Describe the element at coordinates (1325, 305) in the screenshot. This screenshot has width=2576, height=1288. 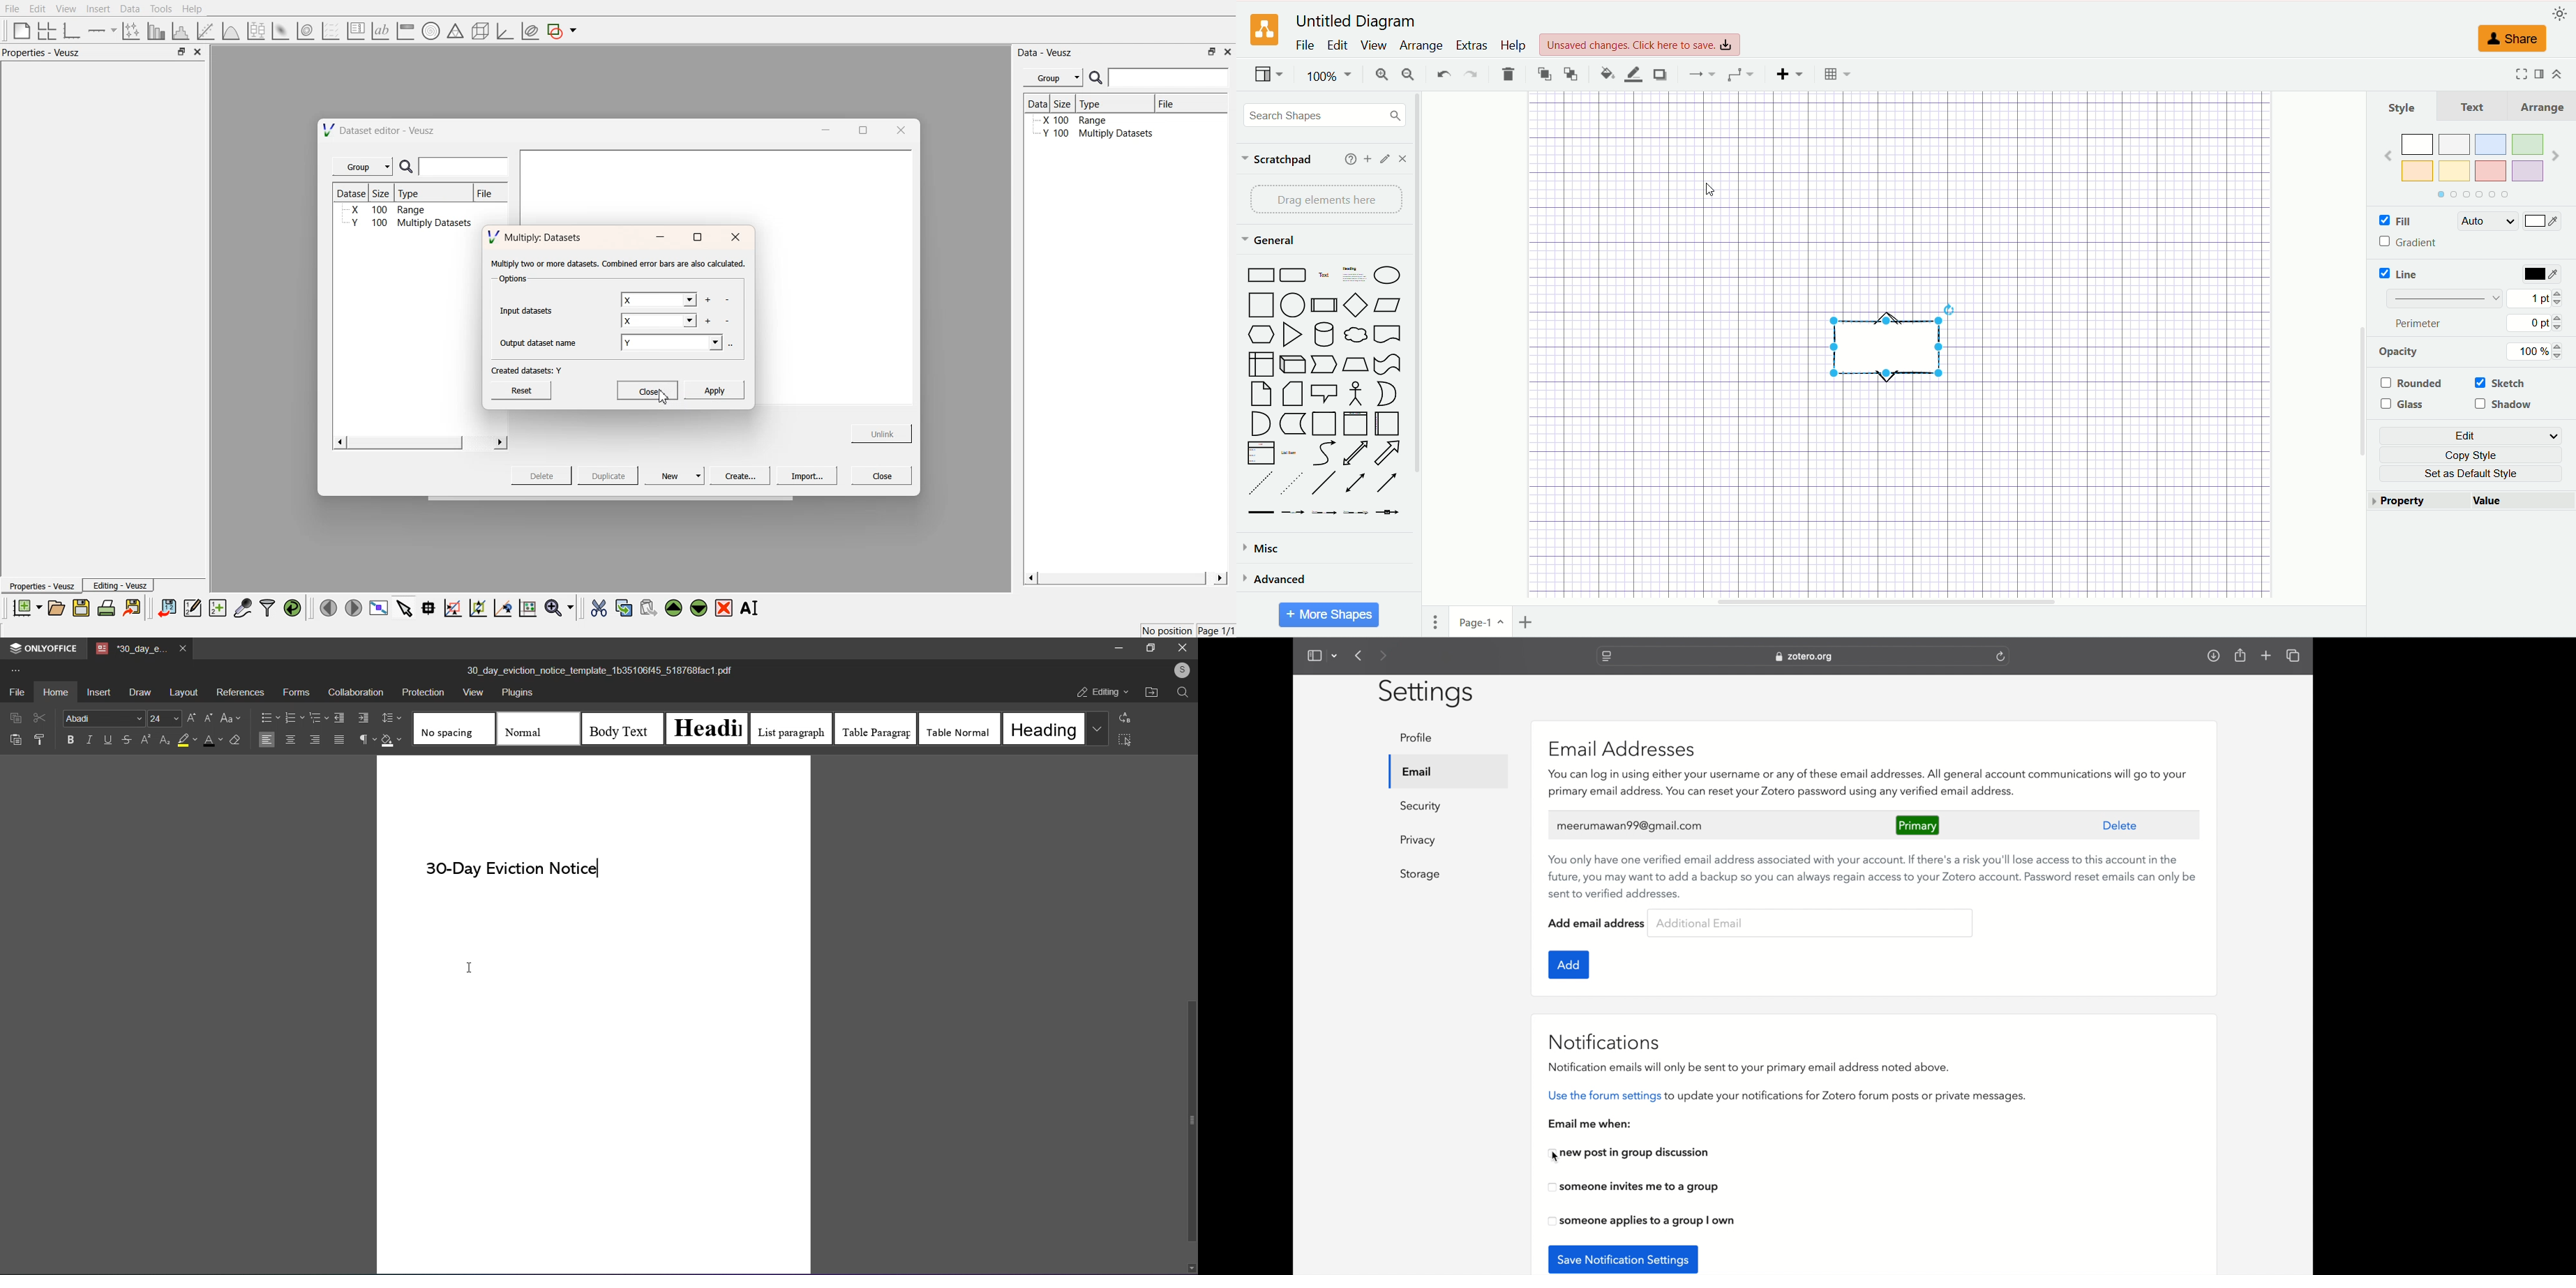
I see `process` at that location.